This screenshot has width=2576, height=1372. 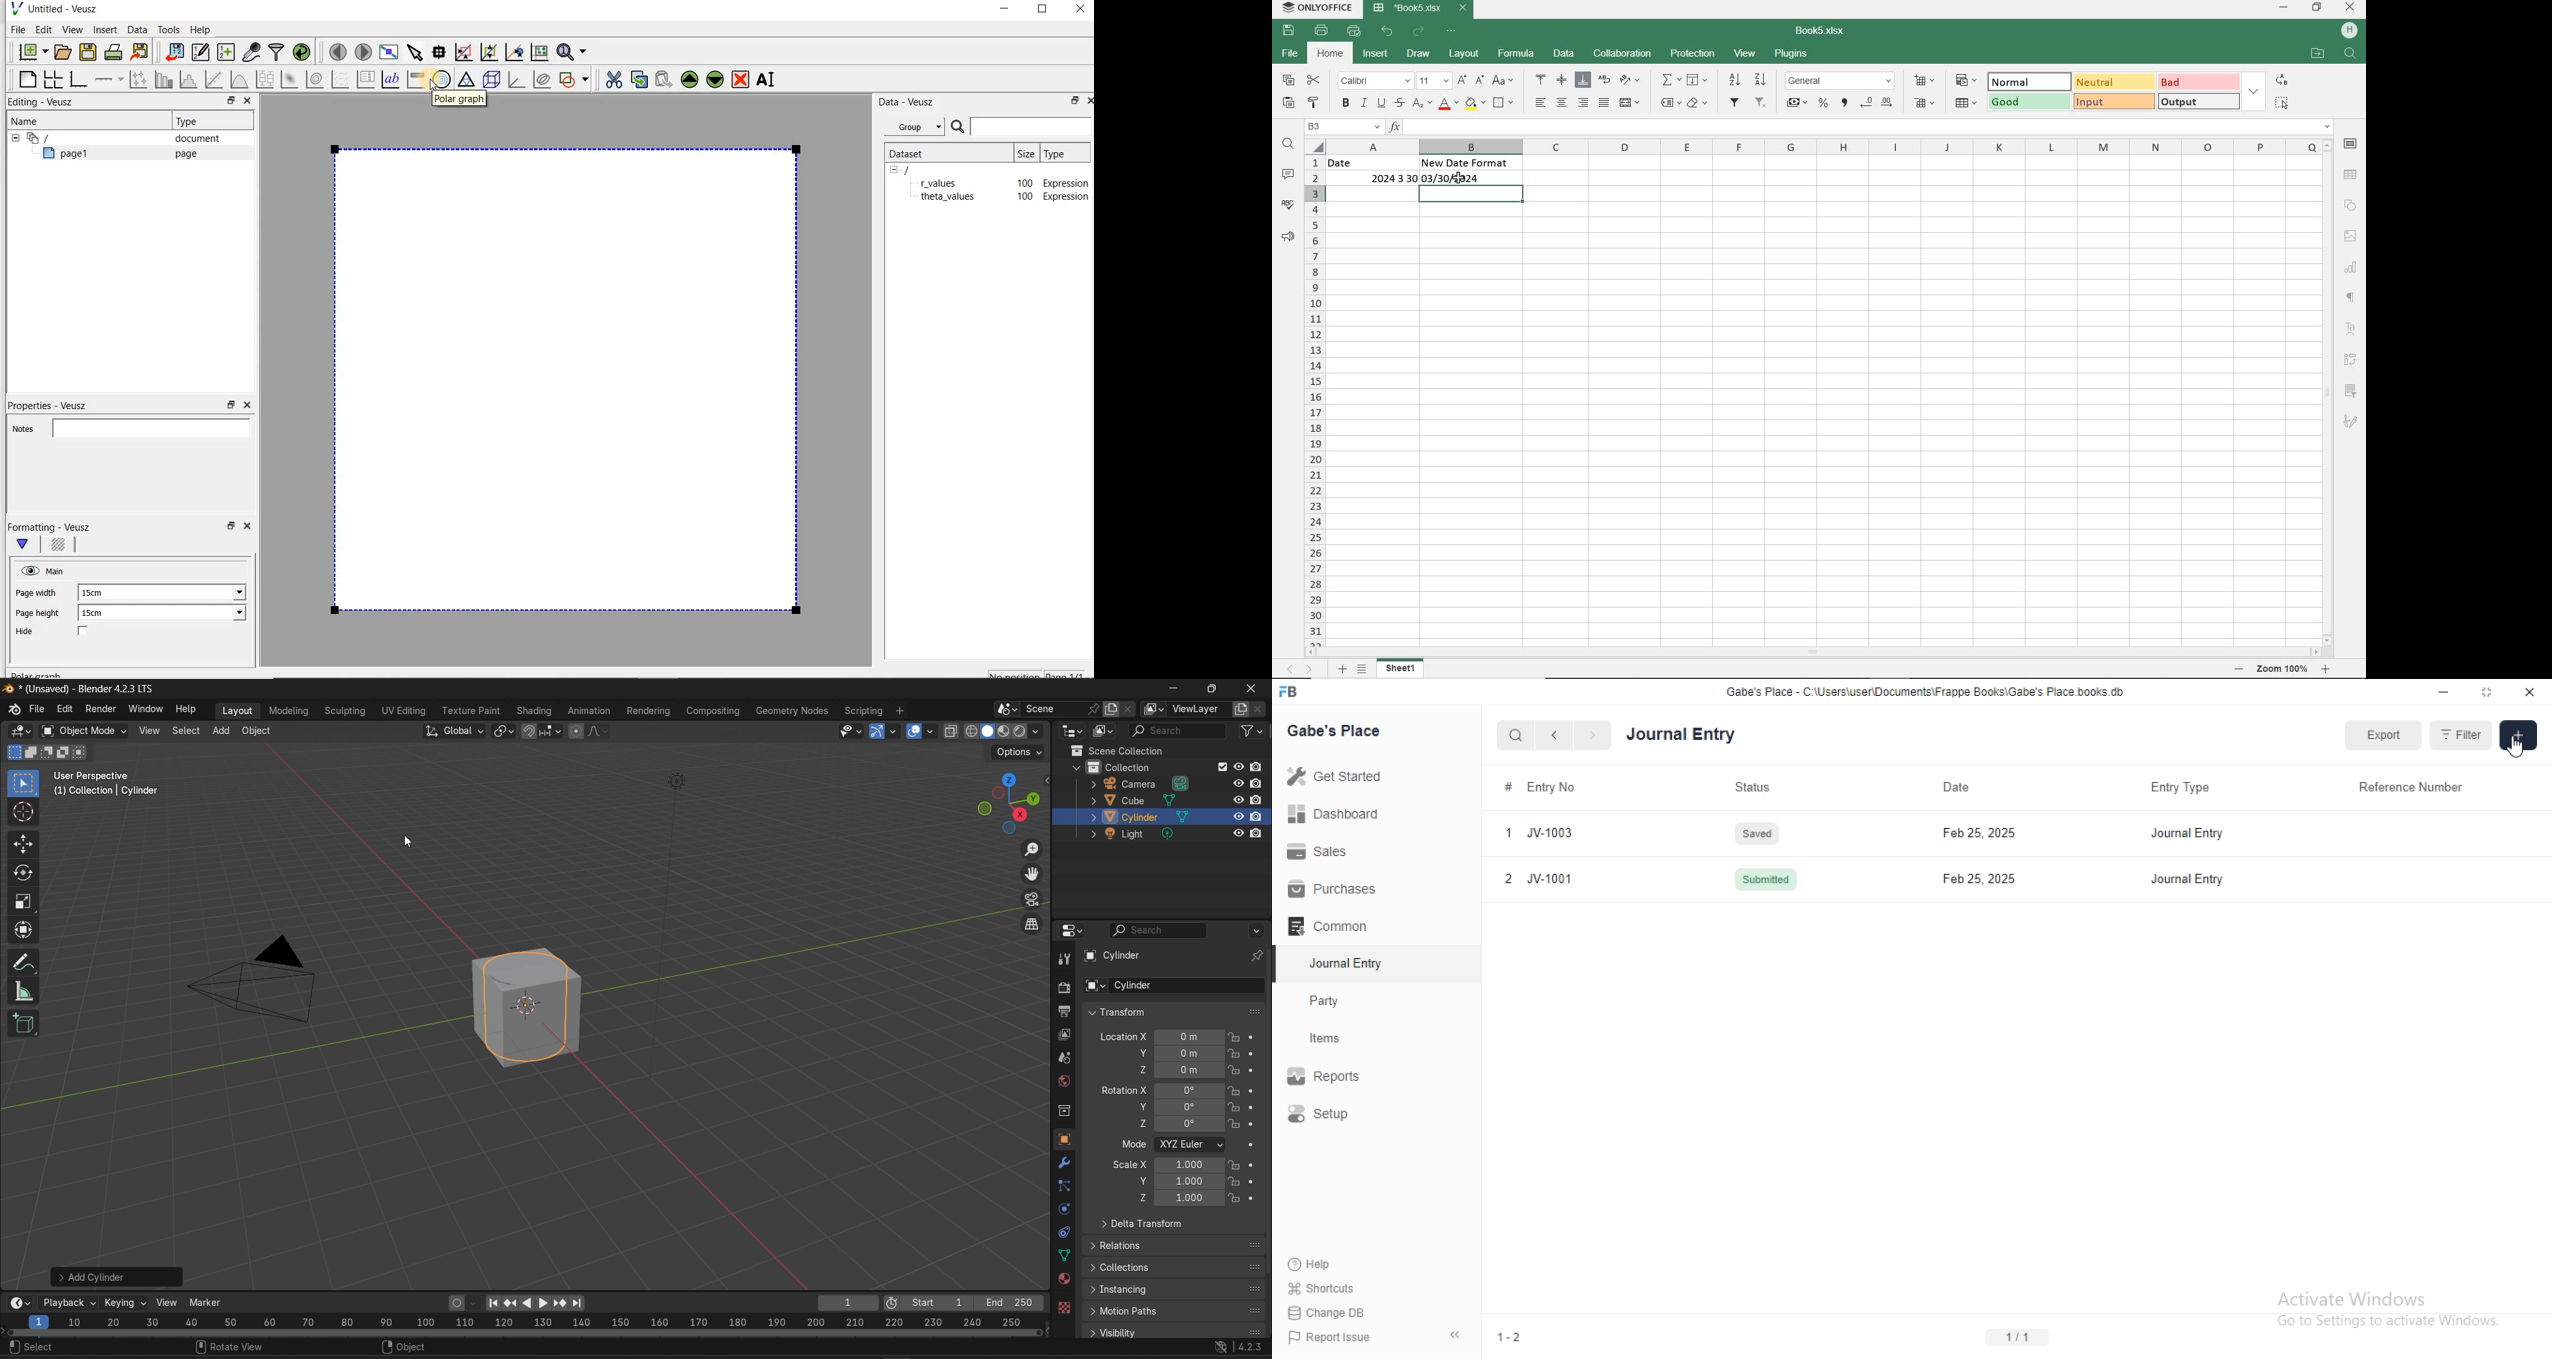 I want to click on SCROLLBAR, so click(x=2330, y=391).